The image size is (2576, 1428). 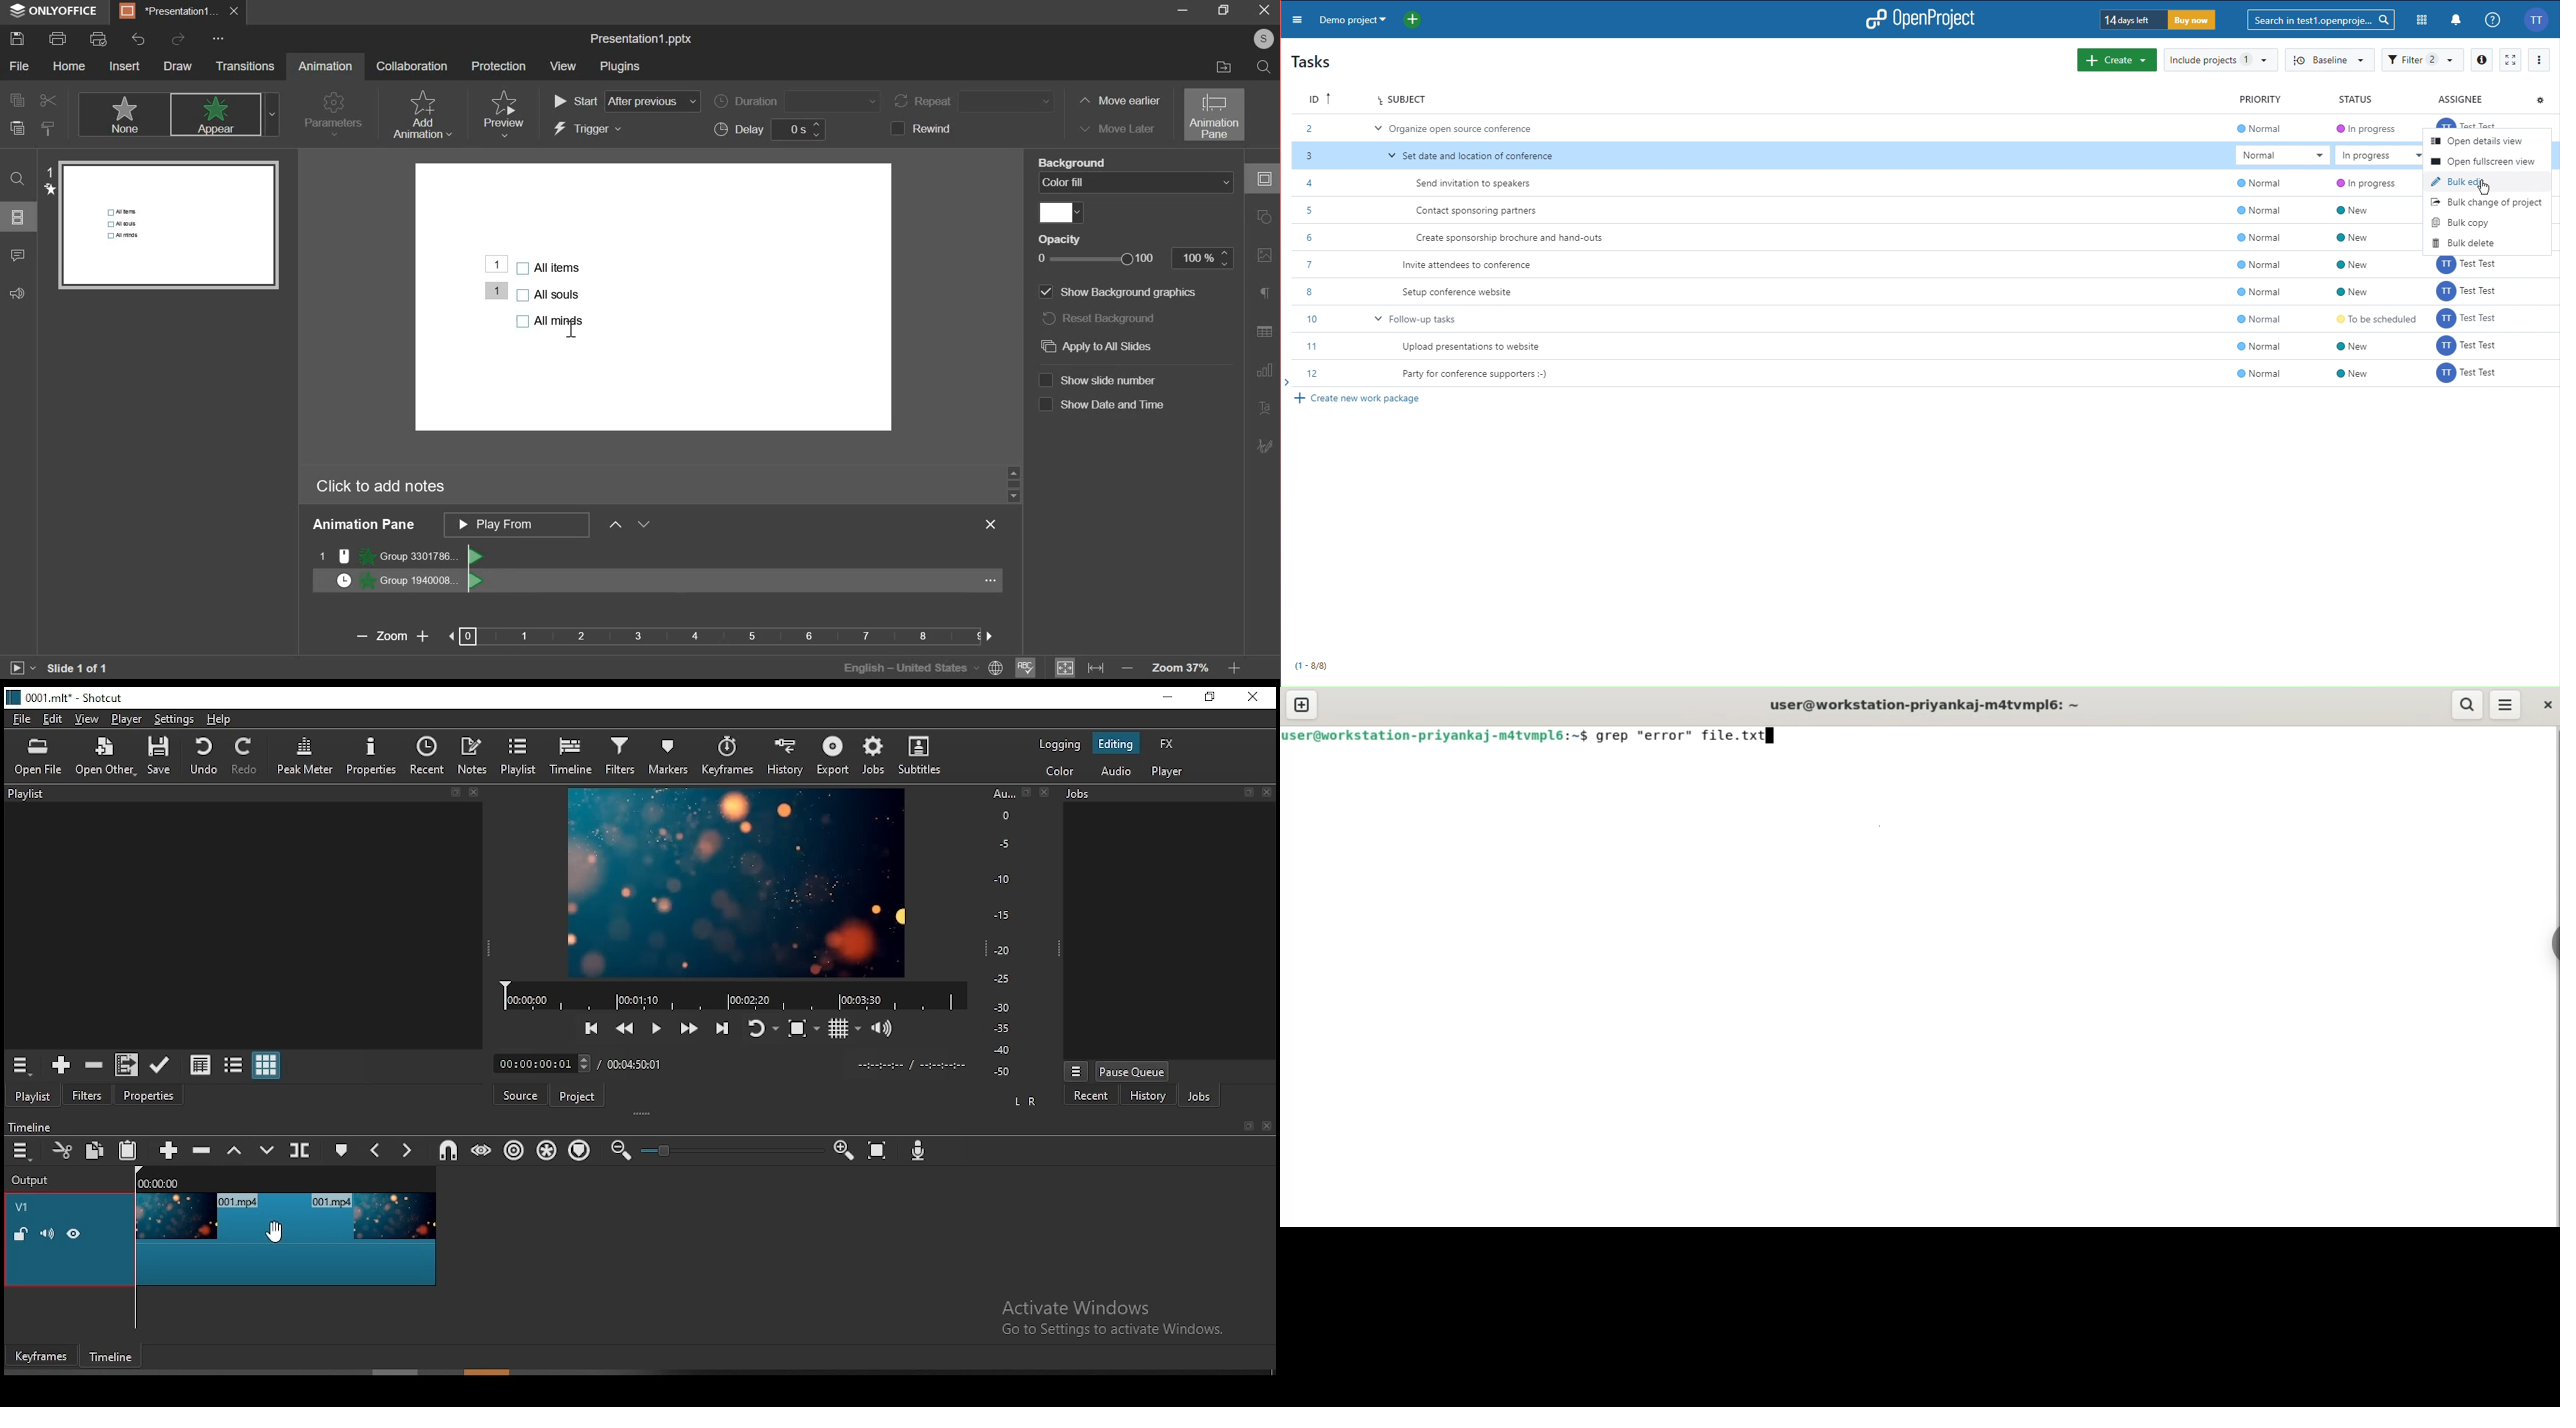 What do you see at coordinates (758, 1025) in the screenshot?
I see `toggle player looping` at bounding box center [758, 1025].